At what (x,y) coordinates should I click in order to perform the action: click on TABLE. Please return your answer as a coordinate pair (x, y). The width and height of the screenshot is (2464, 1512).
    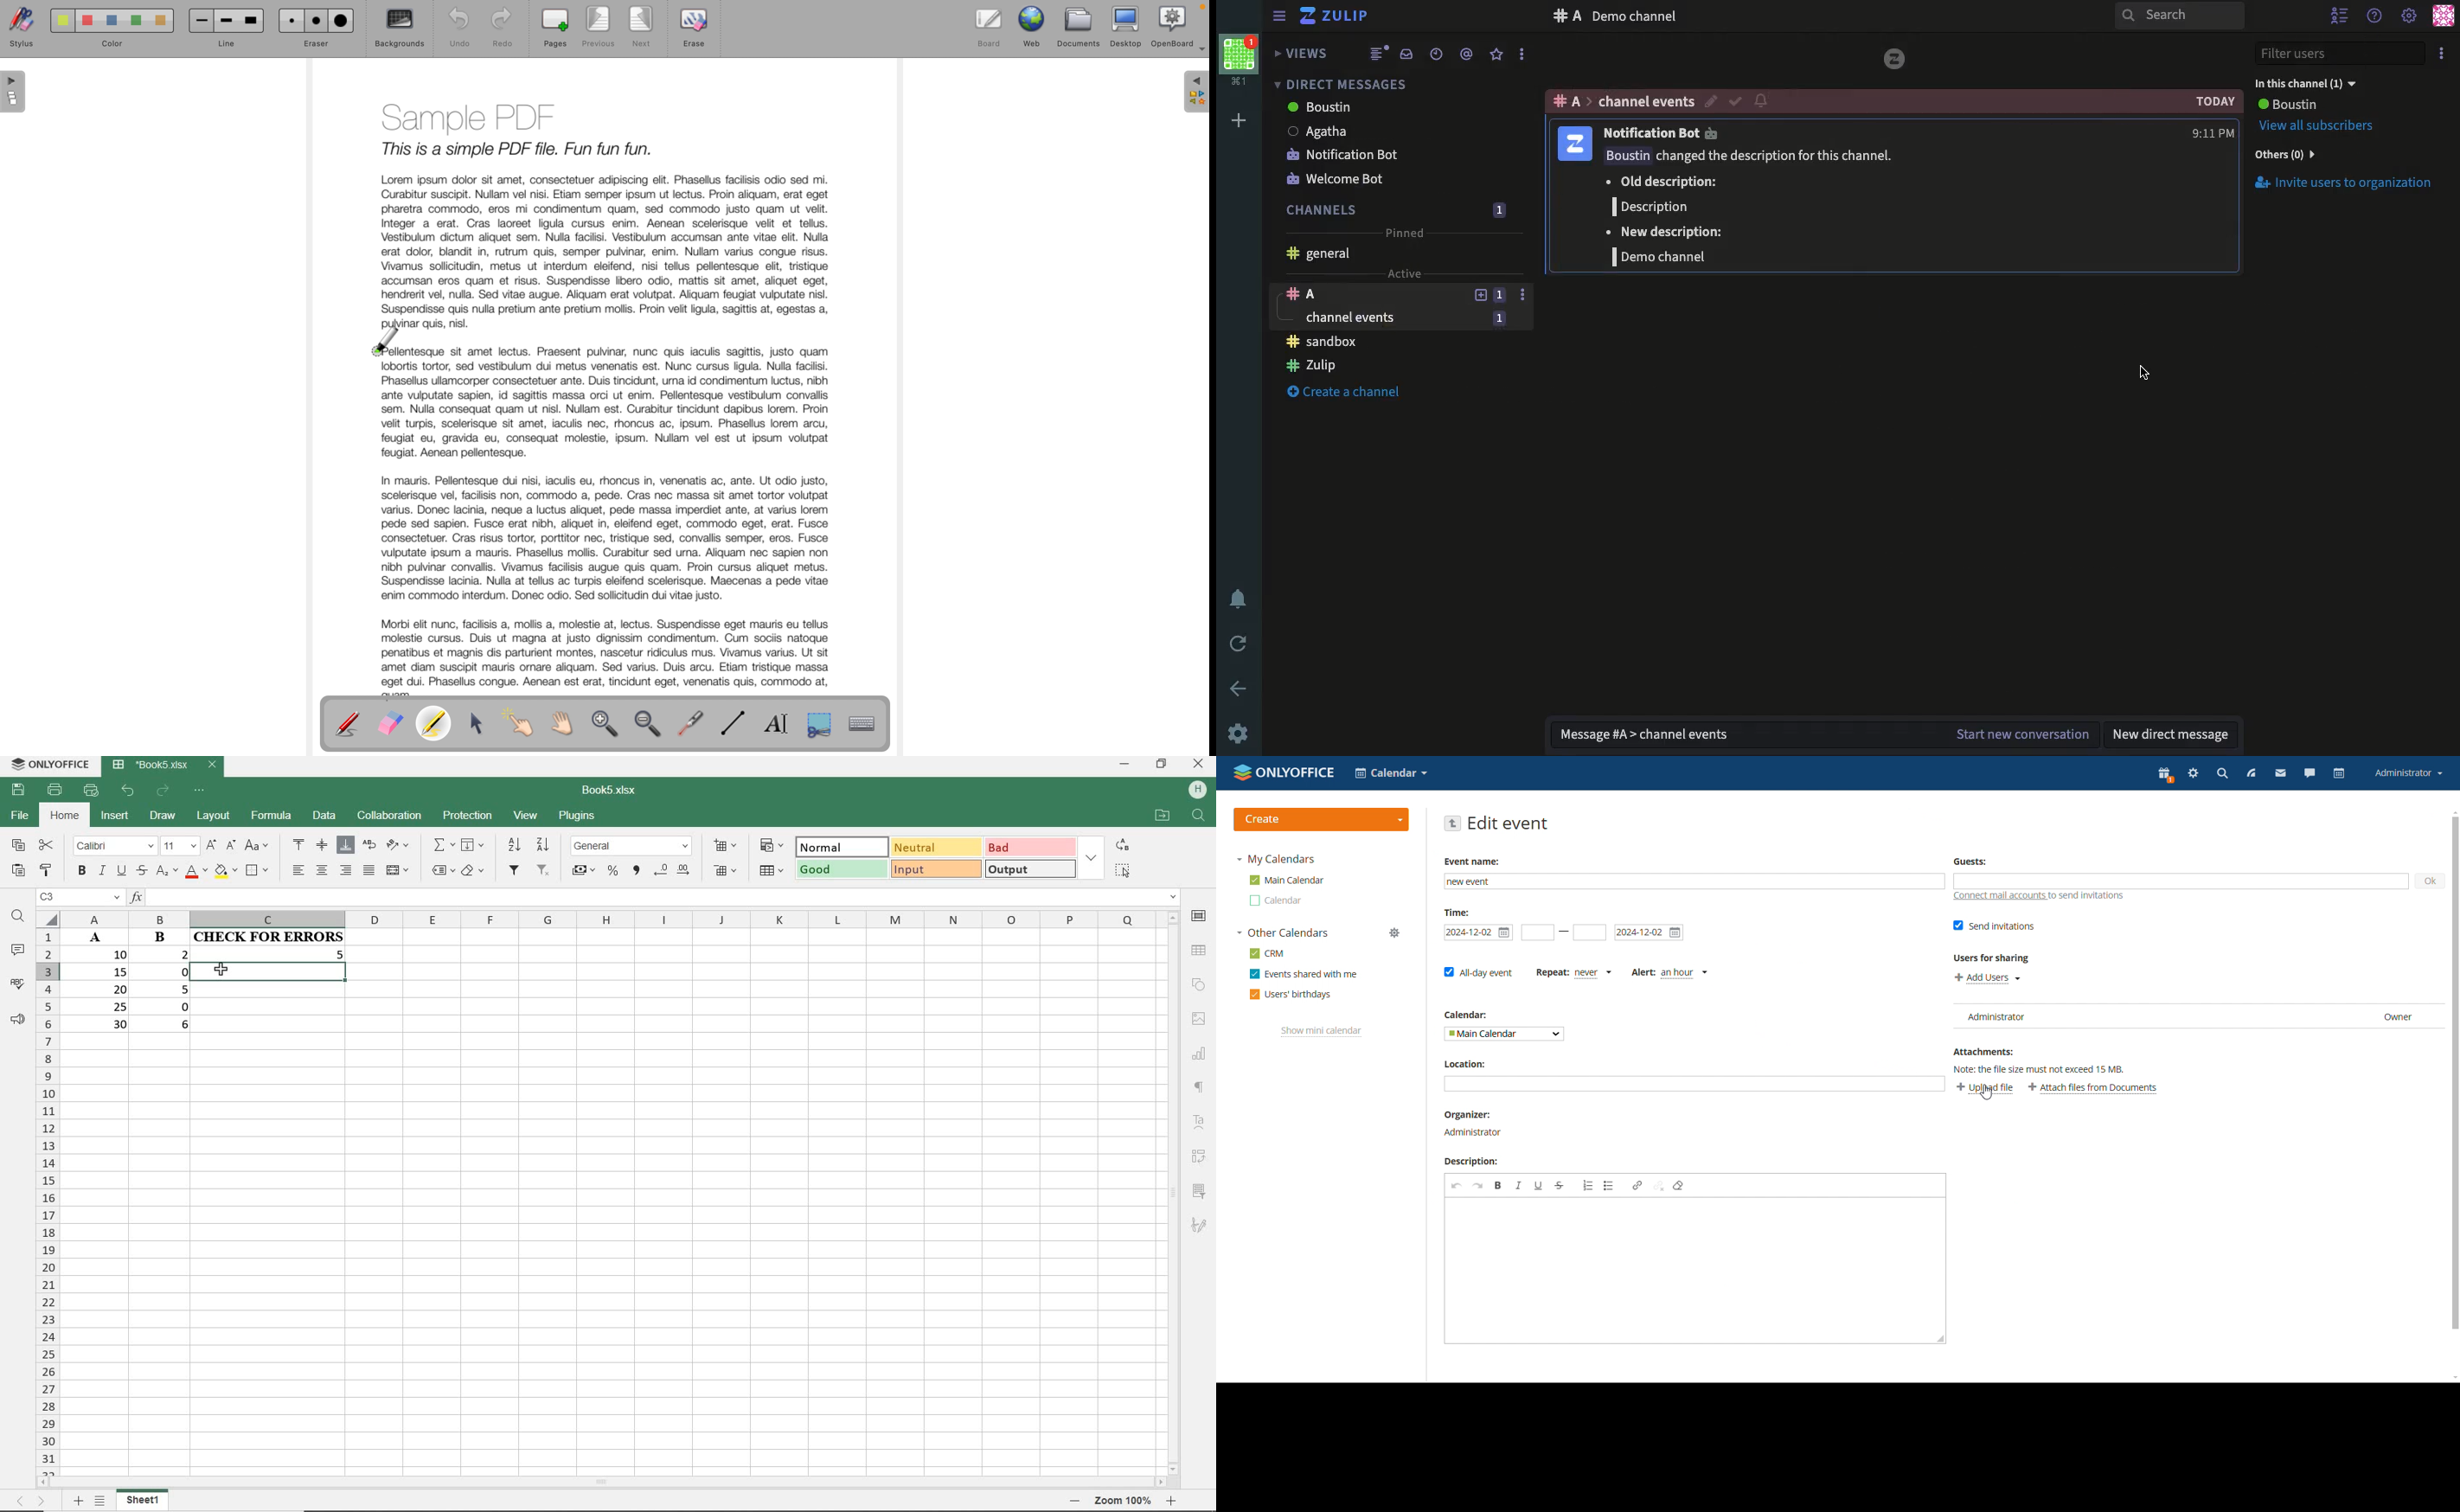
    Looking at the image, I should click on (1198, 951).